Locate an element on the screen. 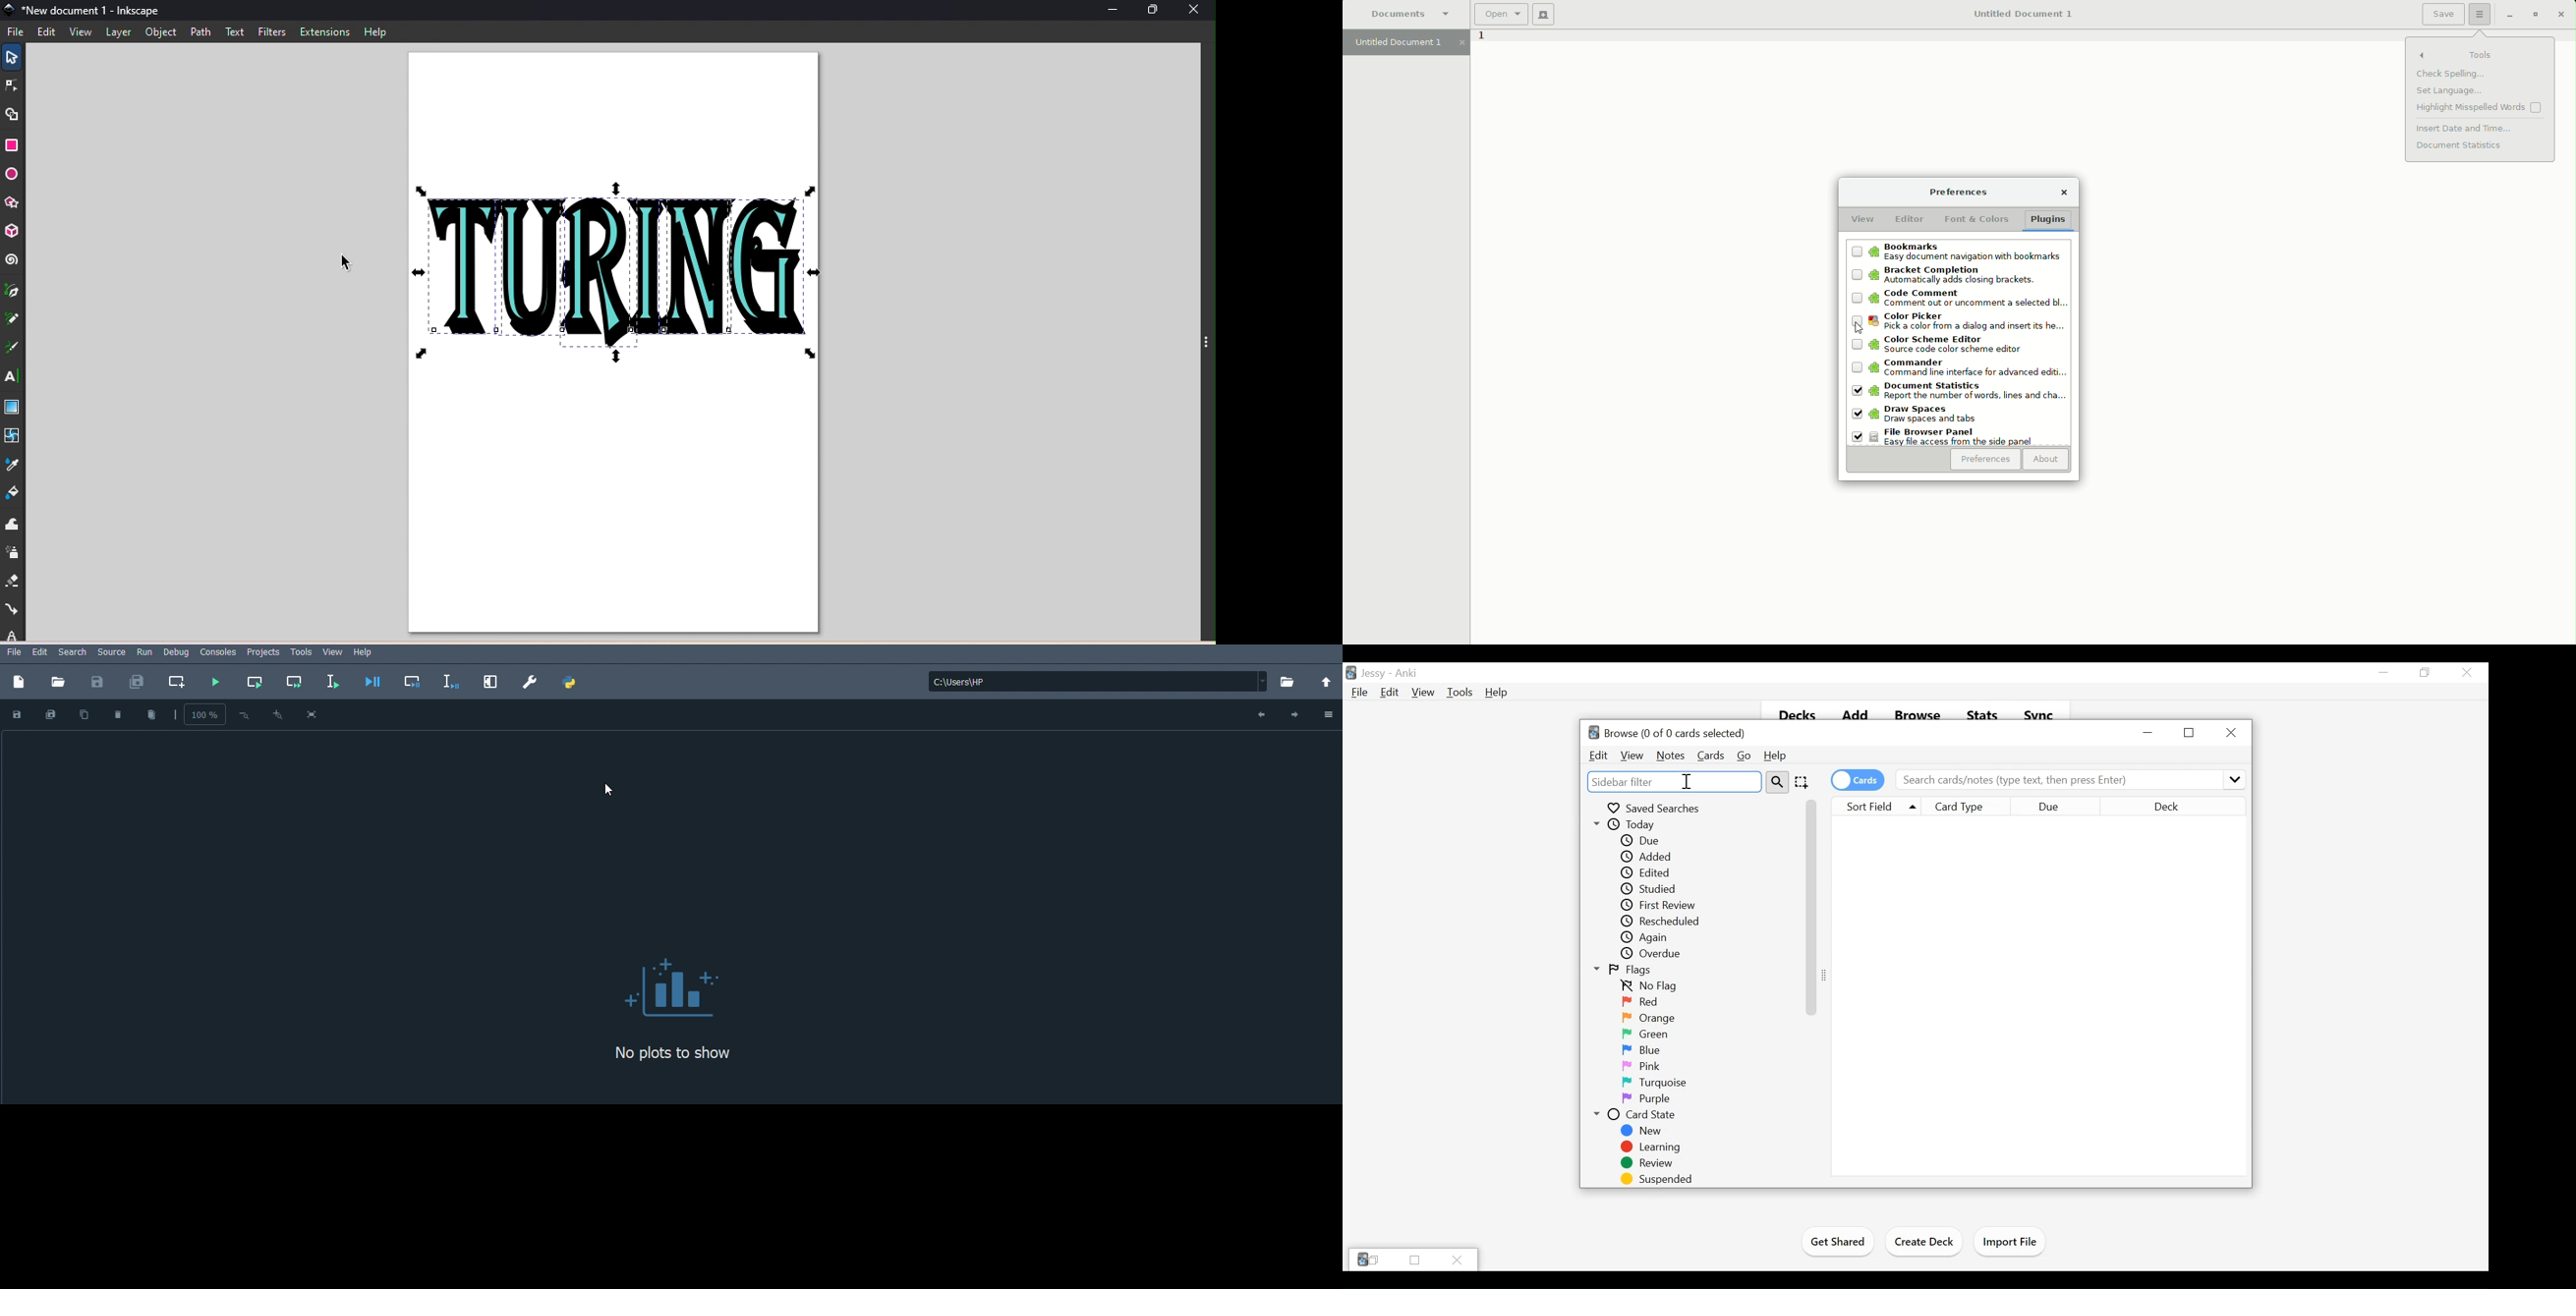 The width and height of the screenshot is (2576, 1316). Debug is located at coordinates (177, 653).